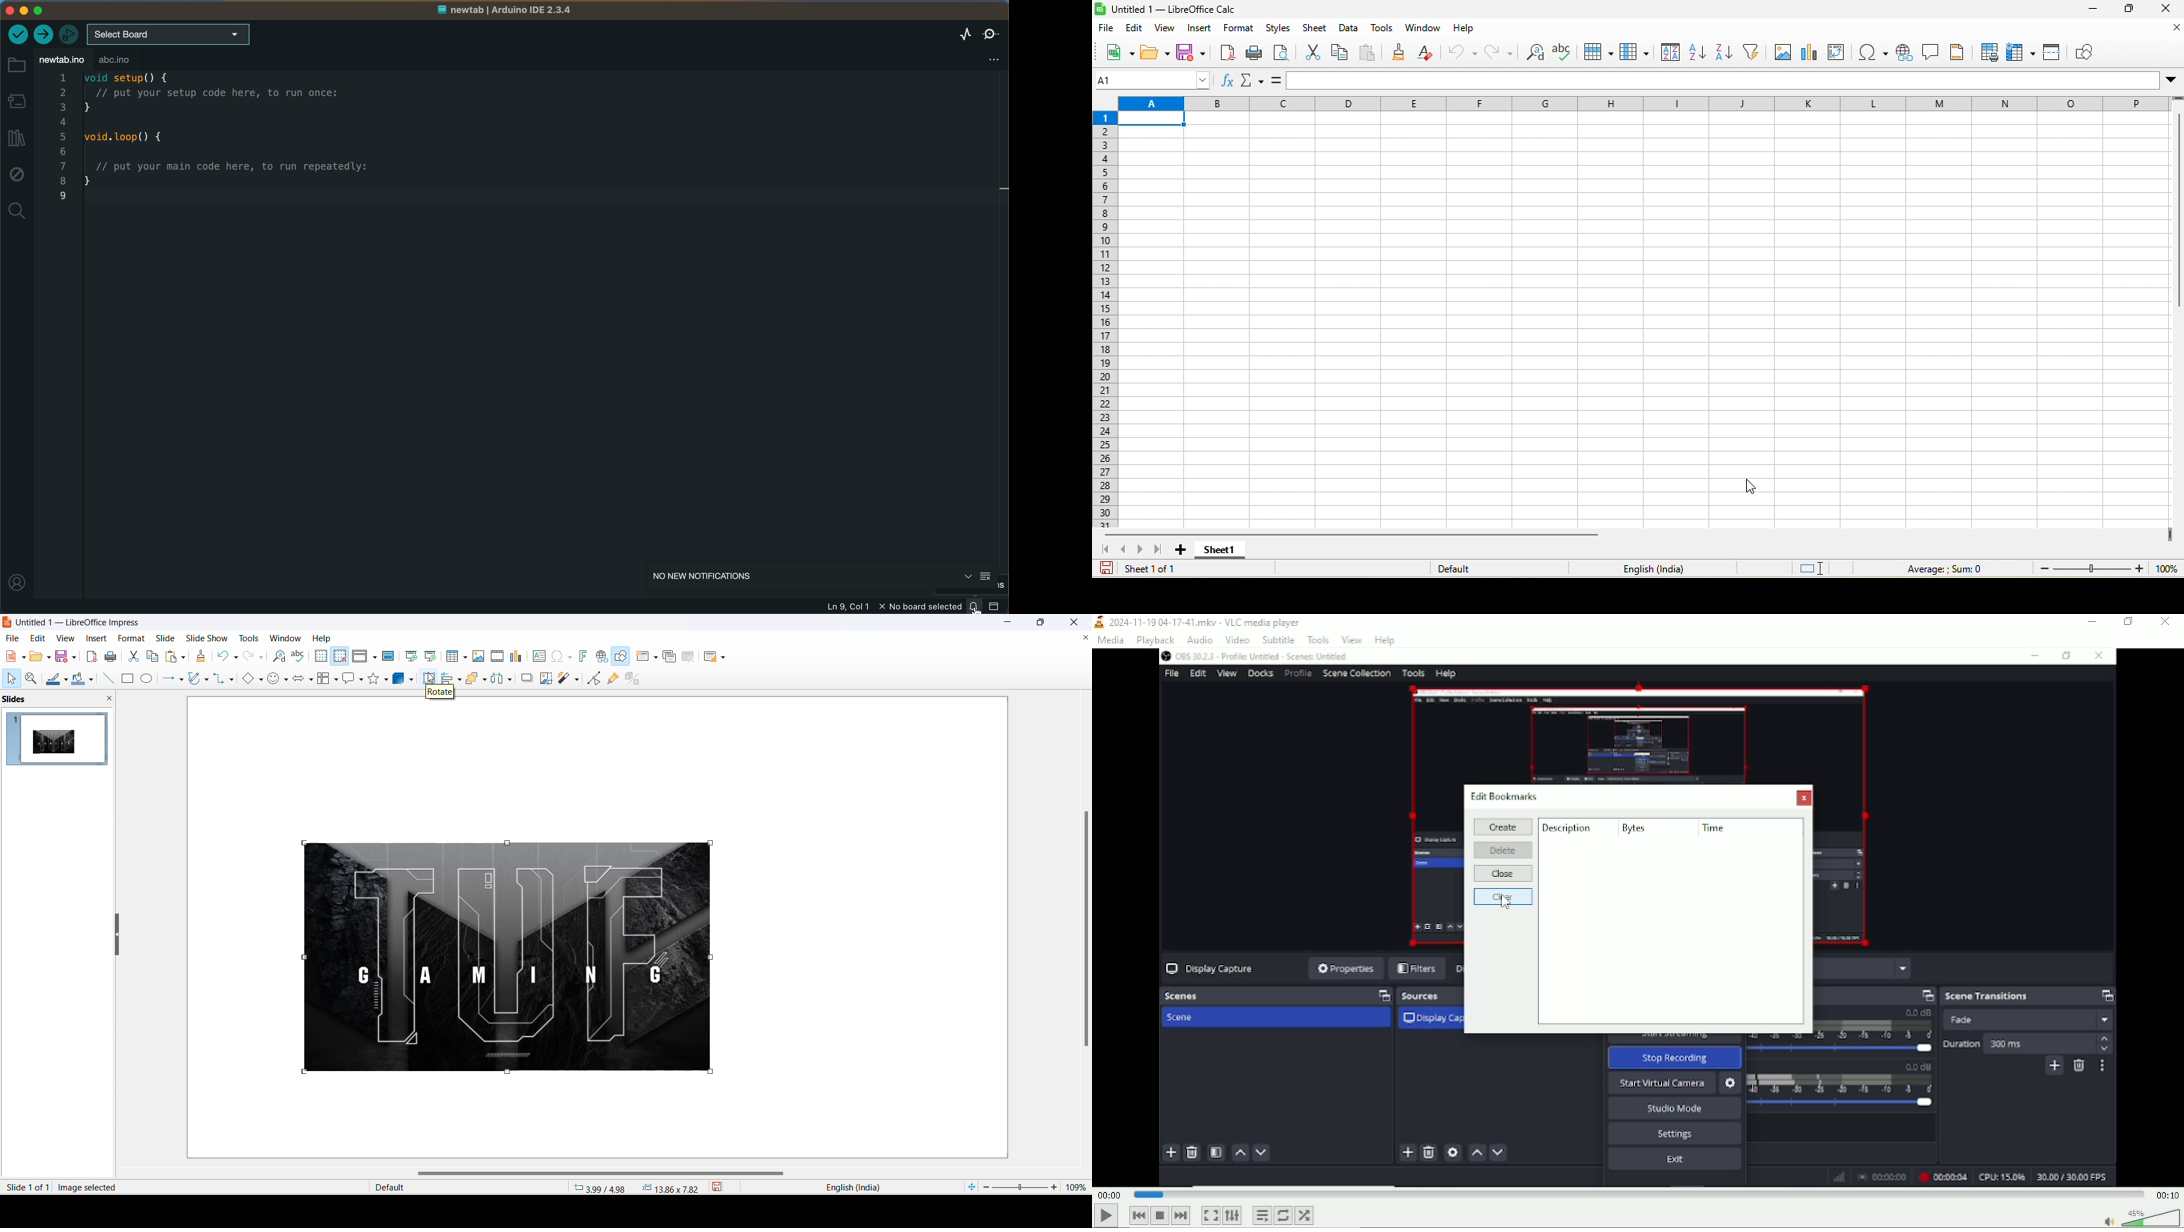  I want to click on slide, so click(166, 638).